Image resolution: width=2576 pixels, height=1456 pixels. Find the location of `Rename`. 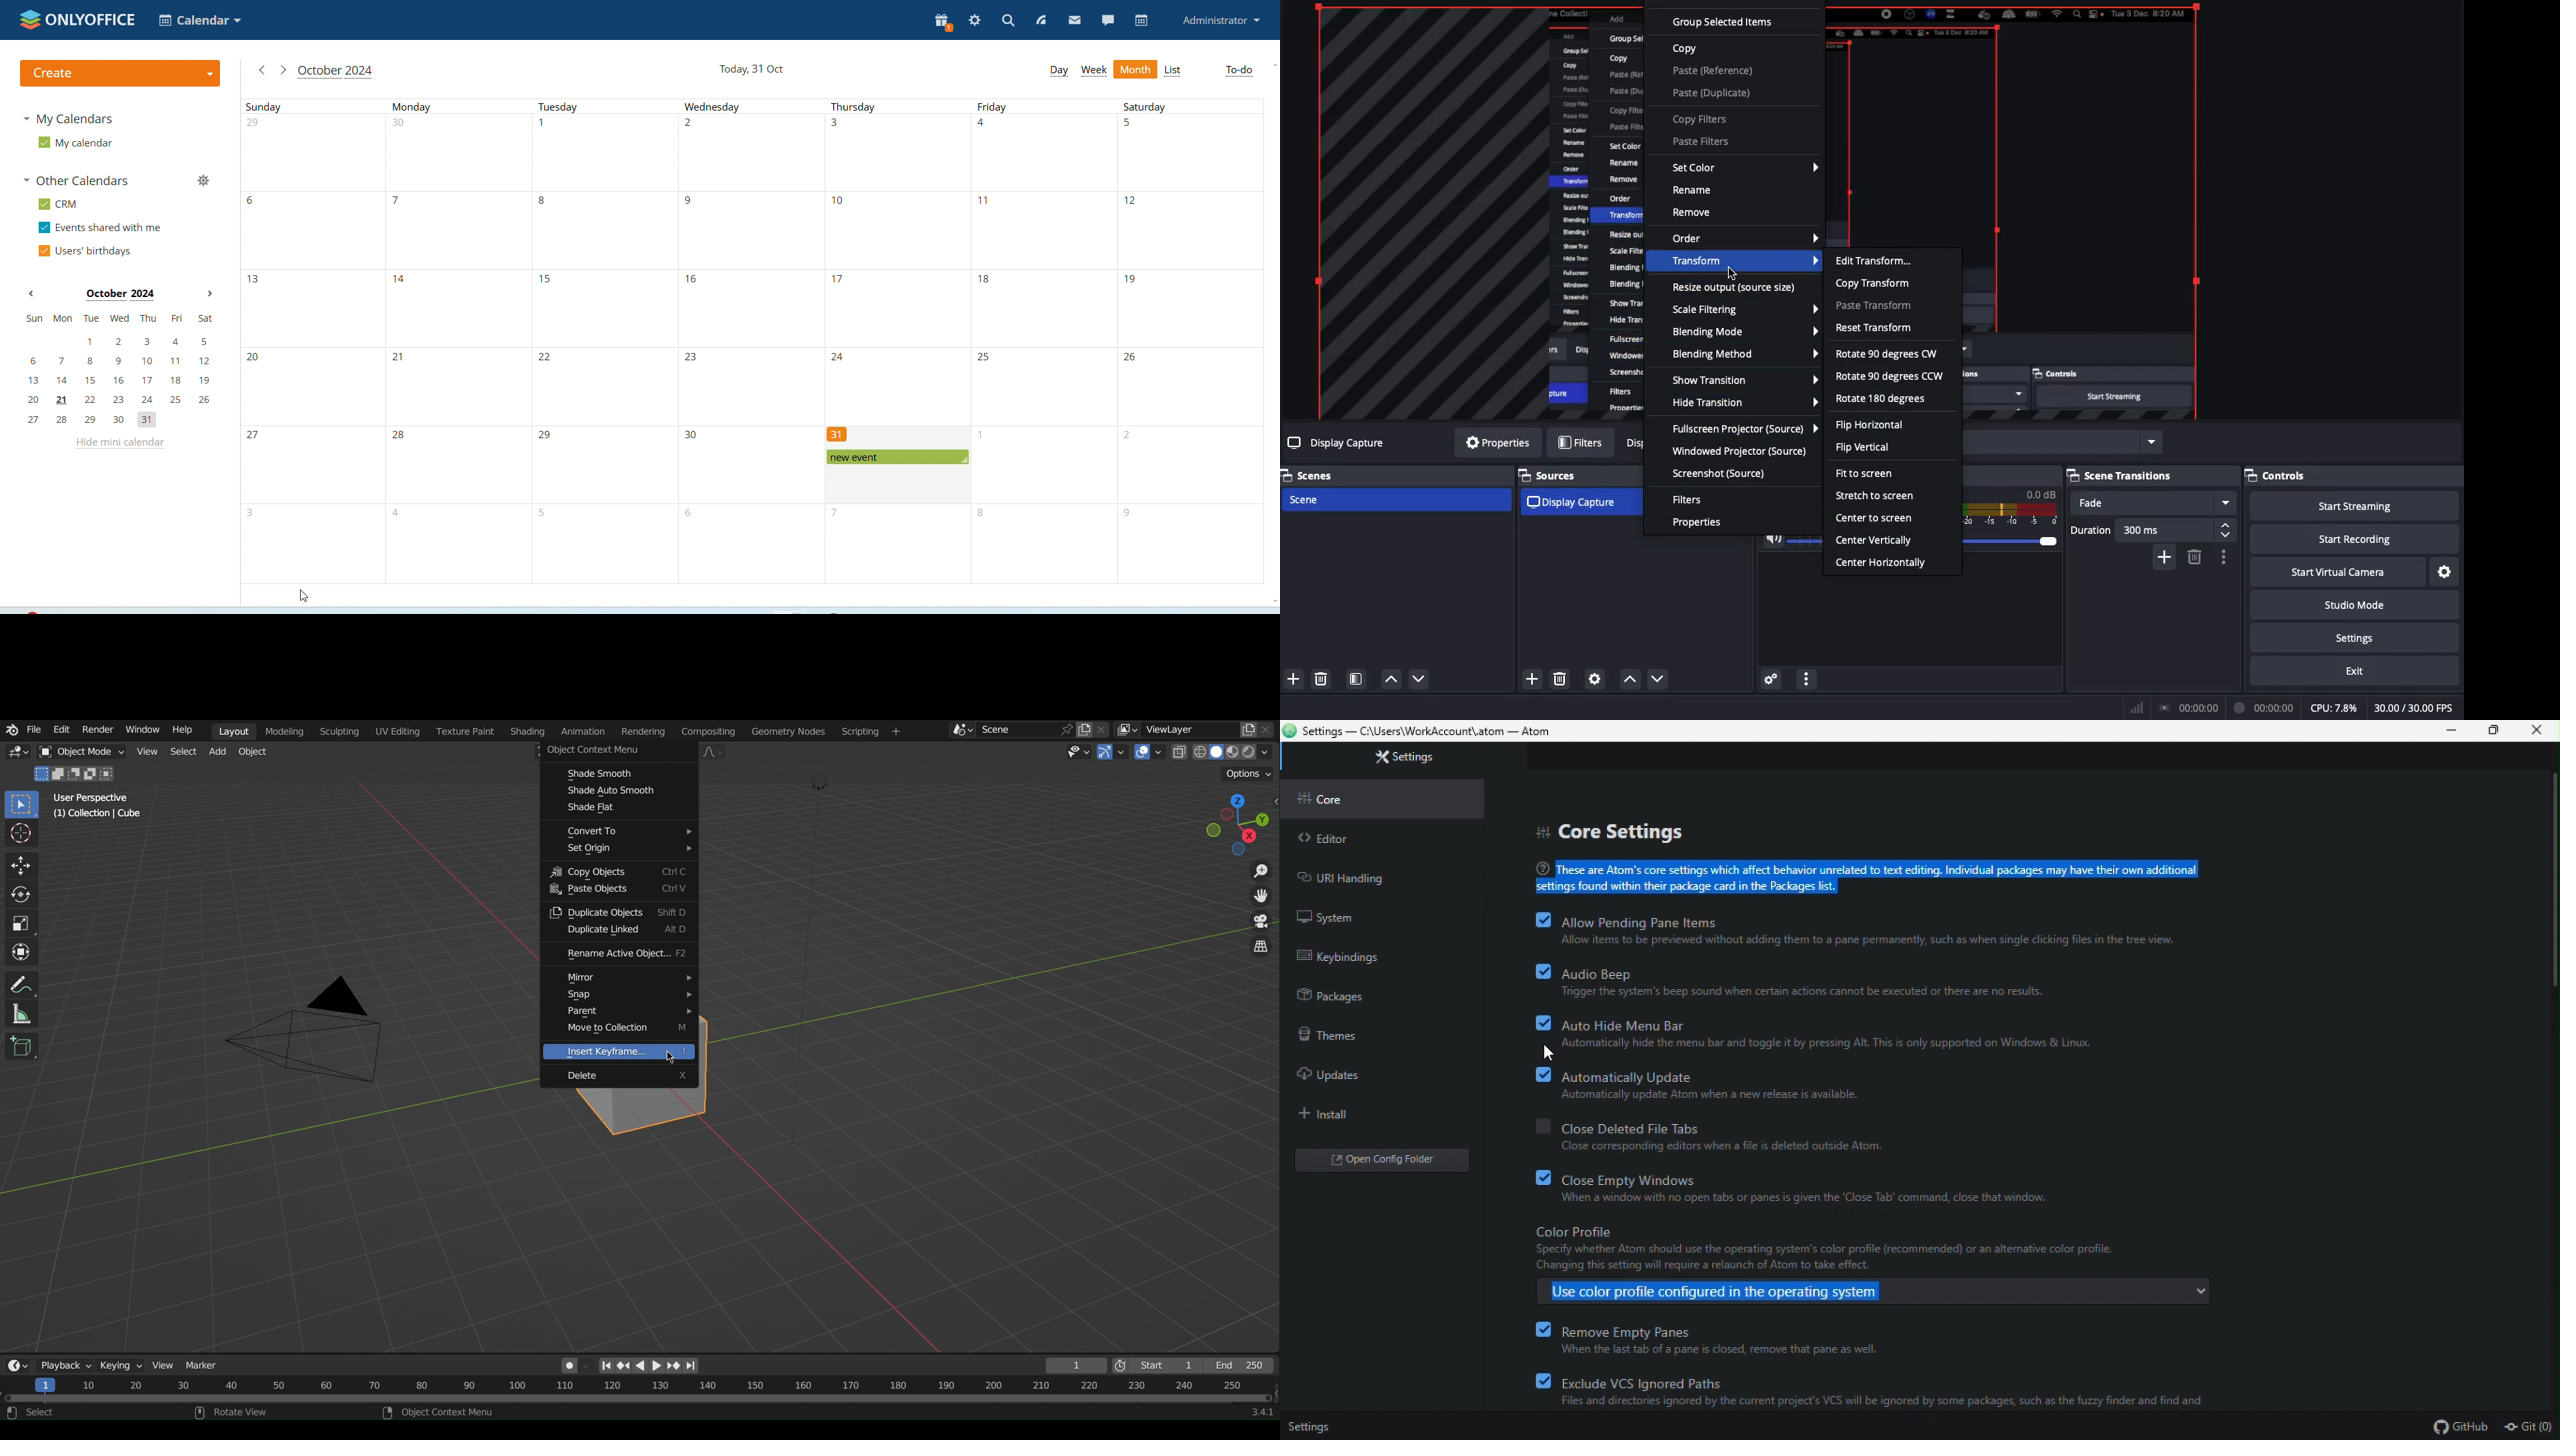

Rename is located at coordinates (1693, 190).